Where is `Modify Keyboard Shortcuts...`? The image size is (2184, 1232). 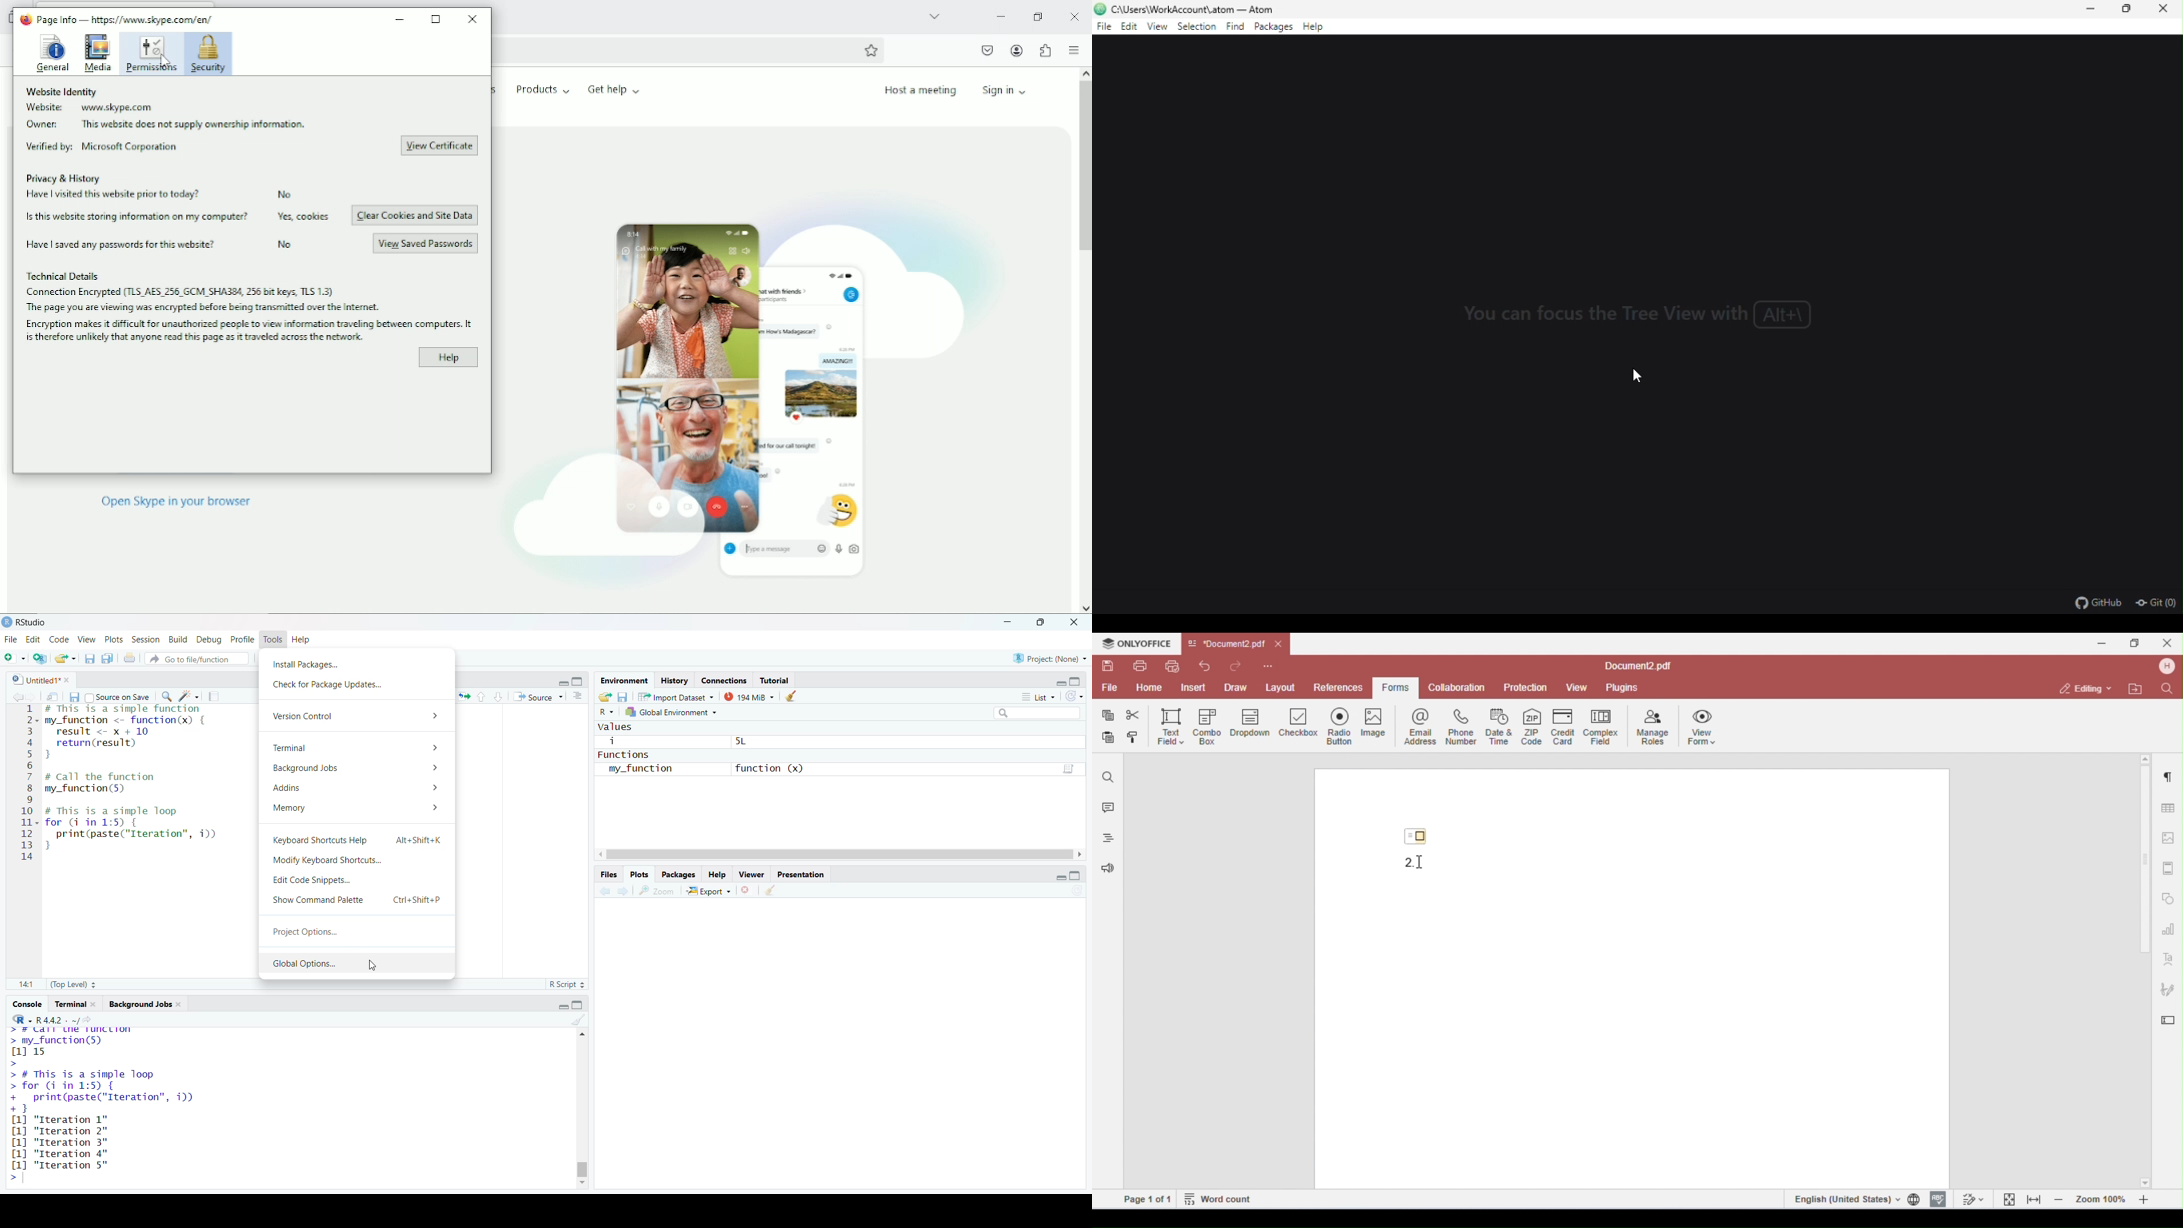 Modify Keyboard Shortcuts... is located at coordinates (330, 861).